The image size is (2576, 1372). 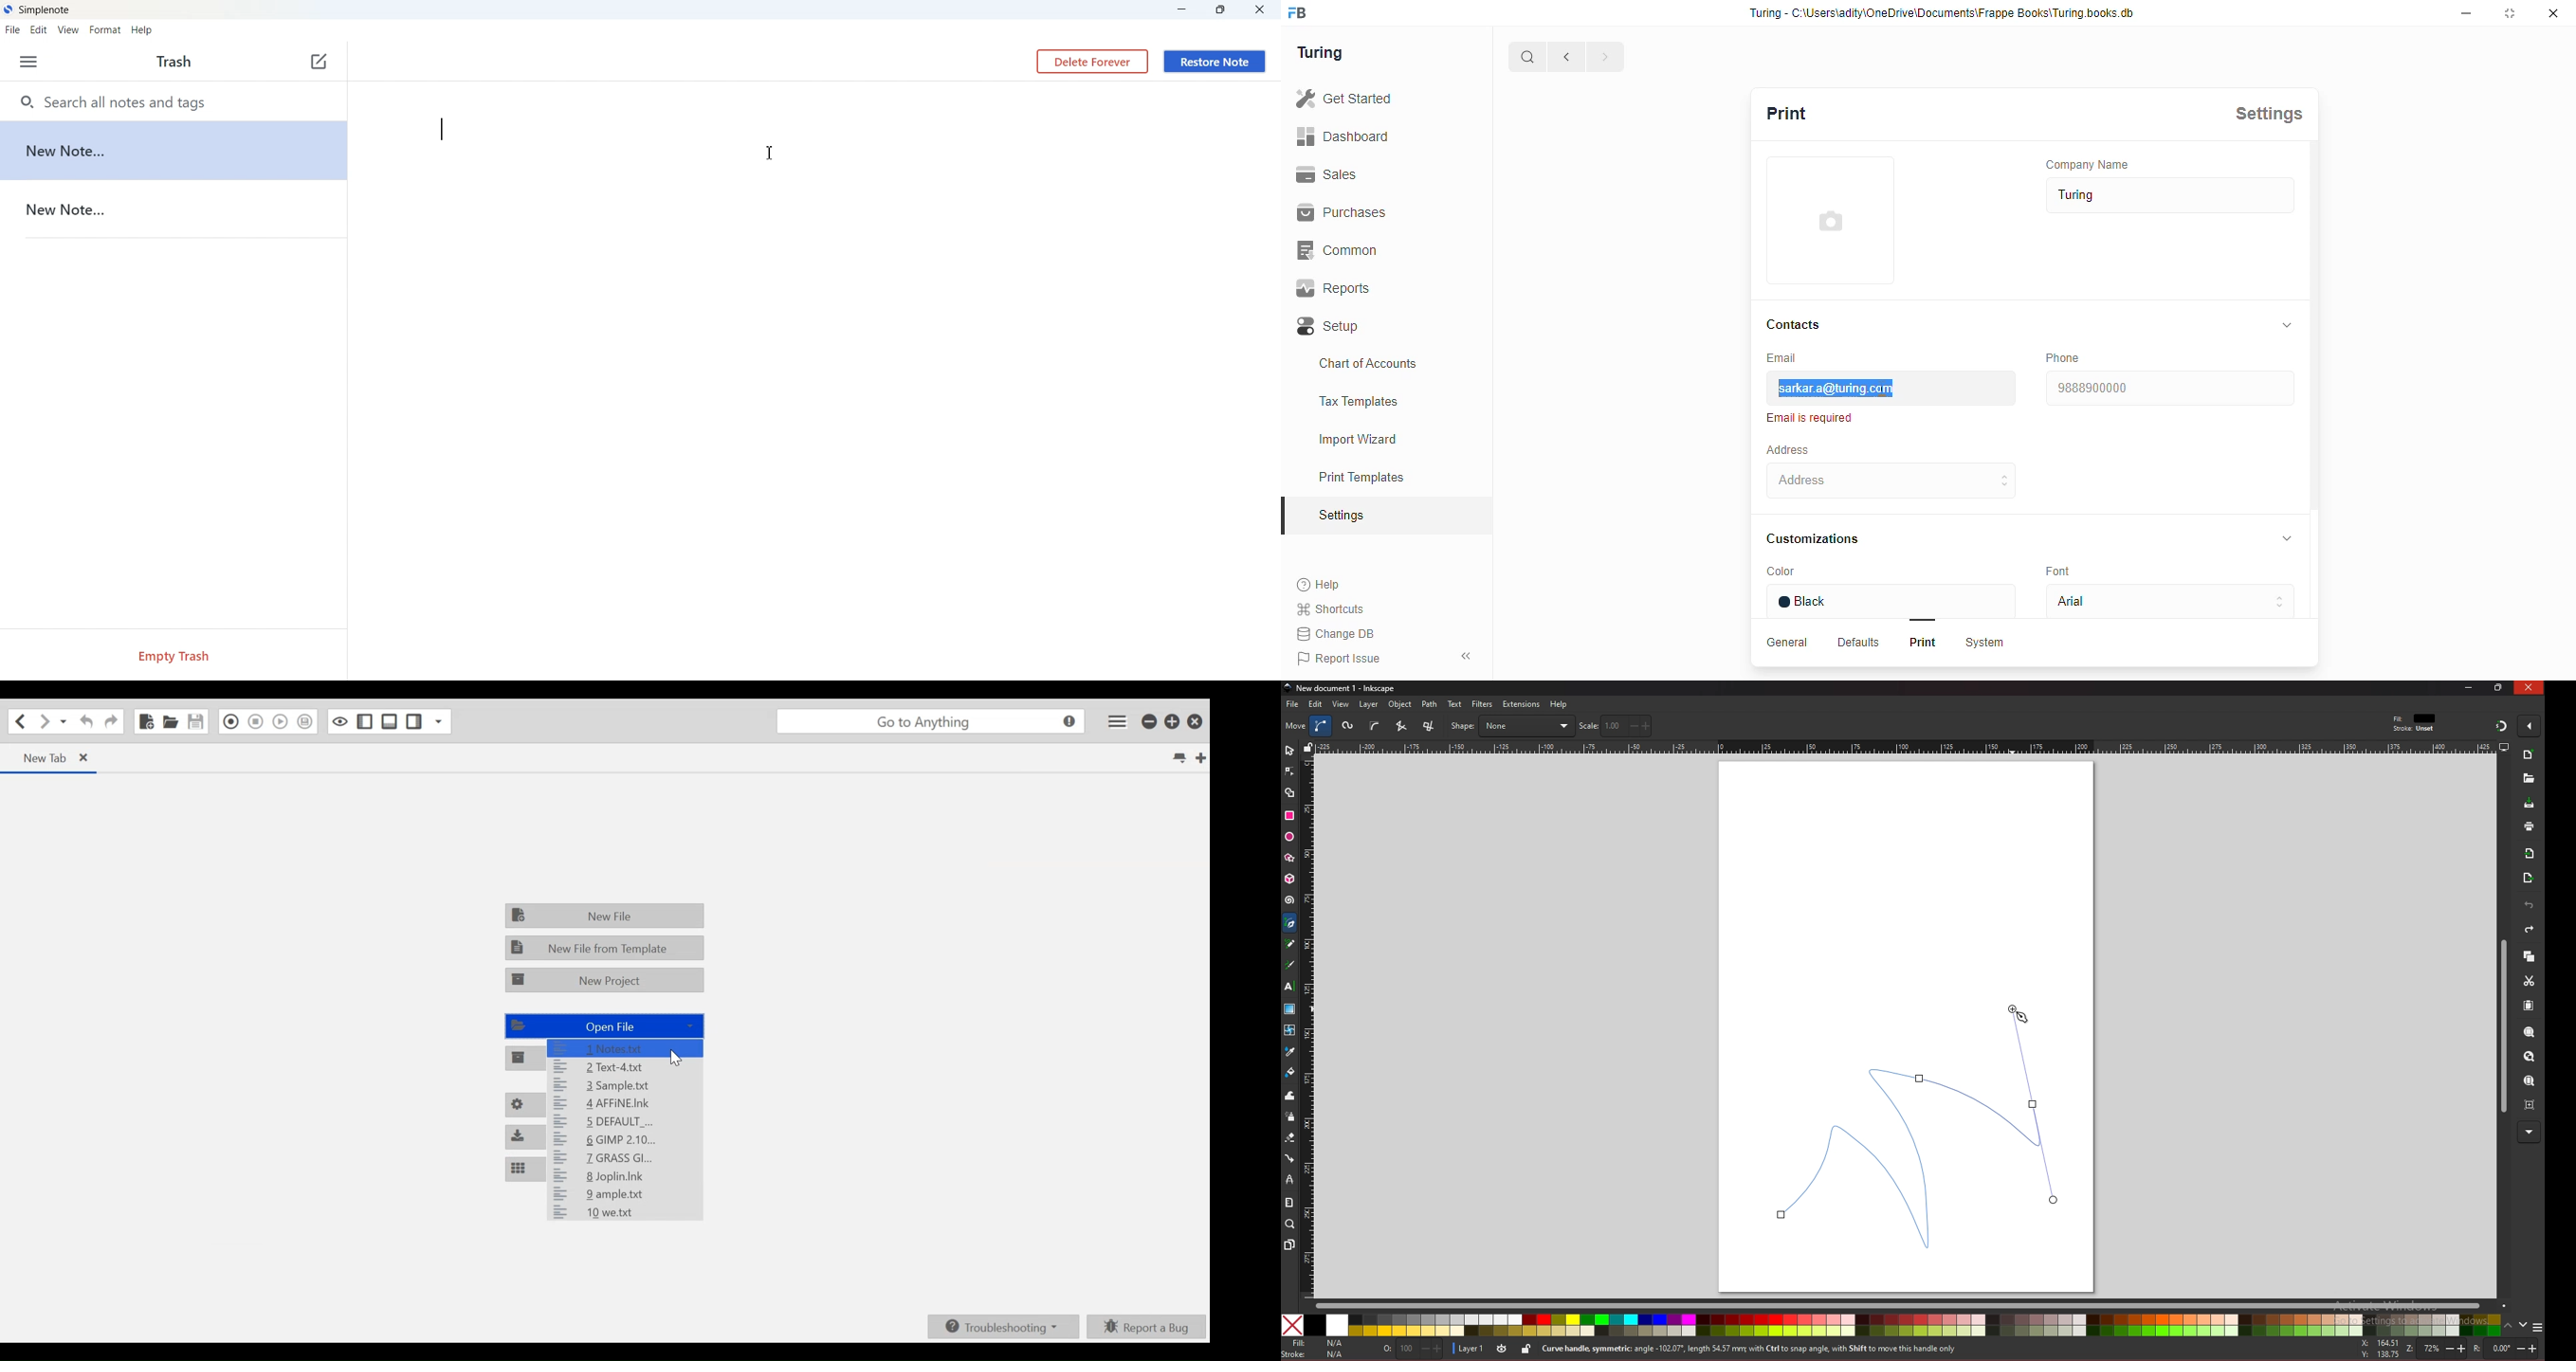 What do you see at coordinates (2414, 729) in the screenshot?
I see `stroke` at bounding box center [2414, 729].